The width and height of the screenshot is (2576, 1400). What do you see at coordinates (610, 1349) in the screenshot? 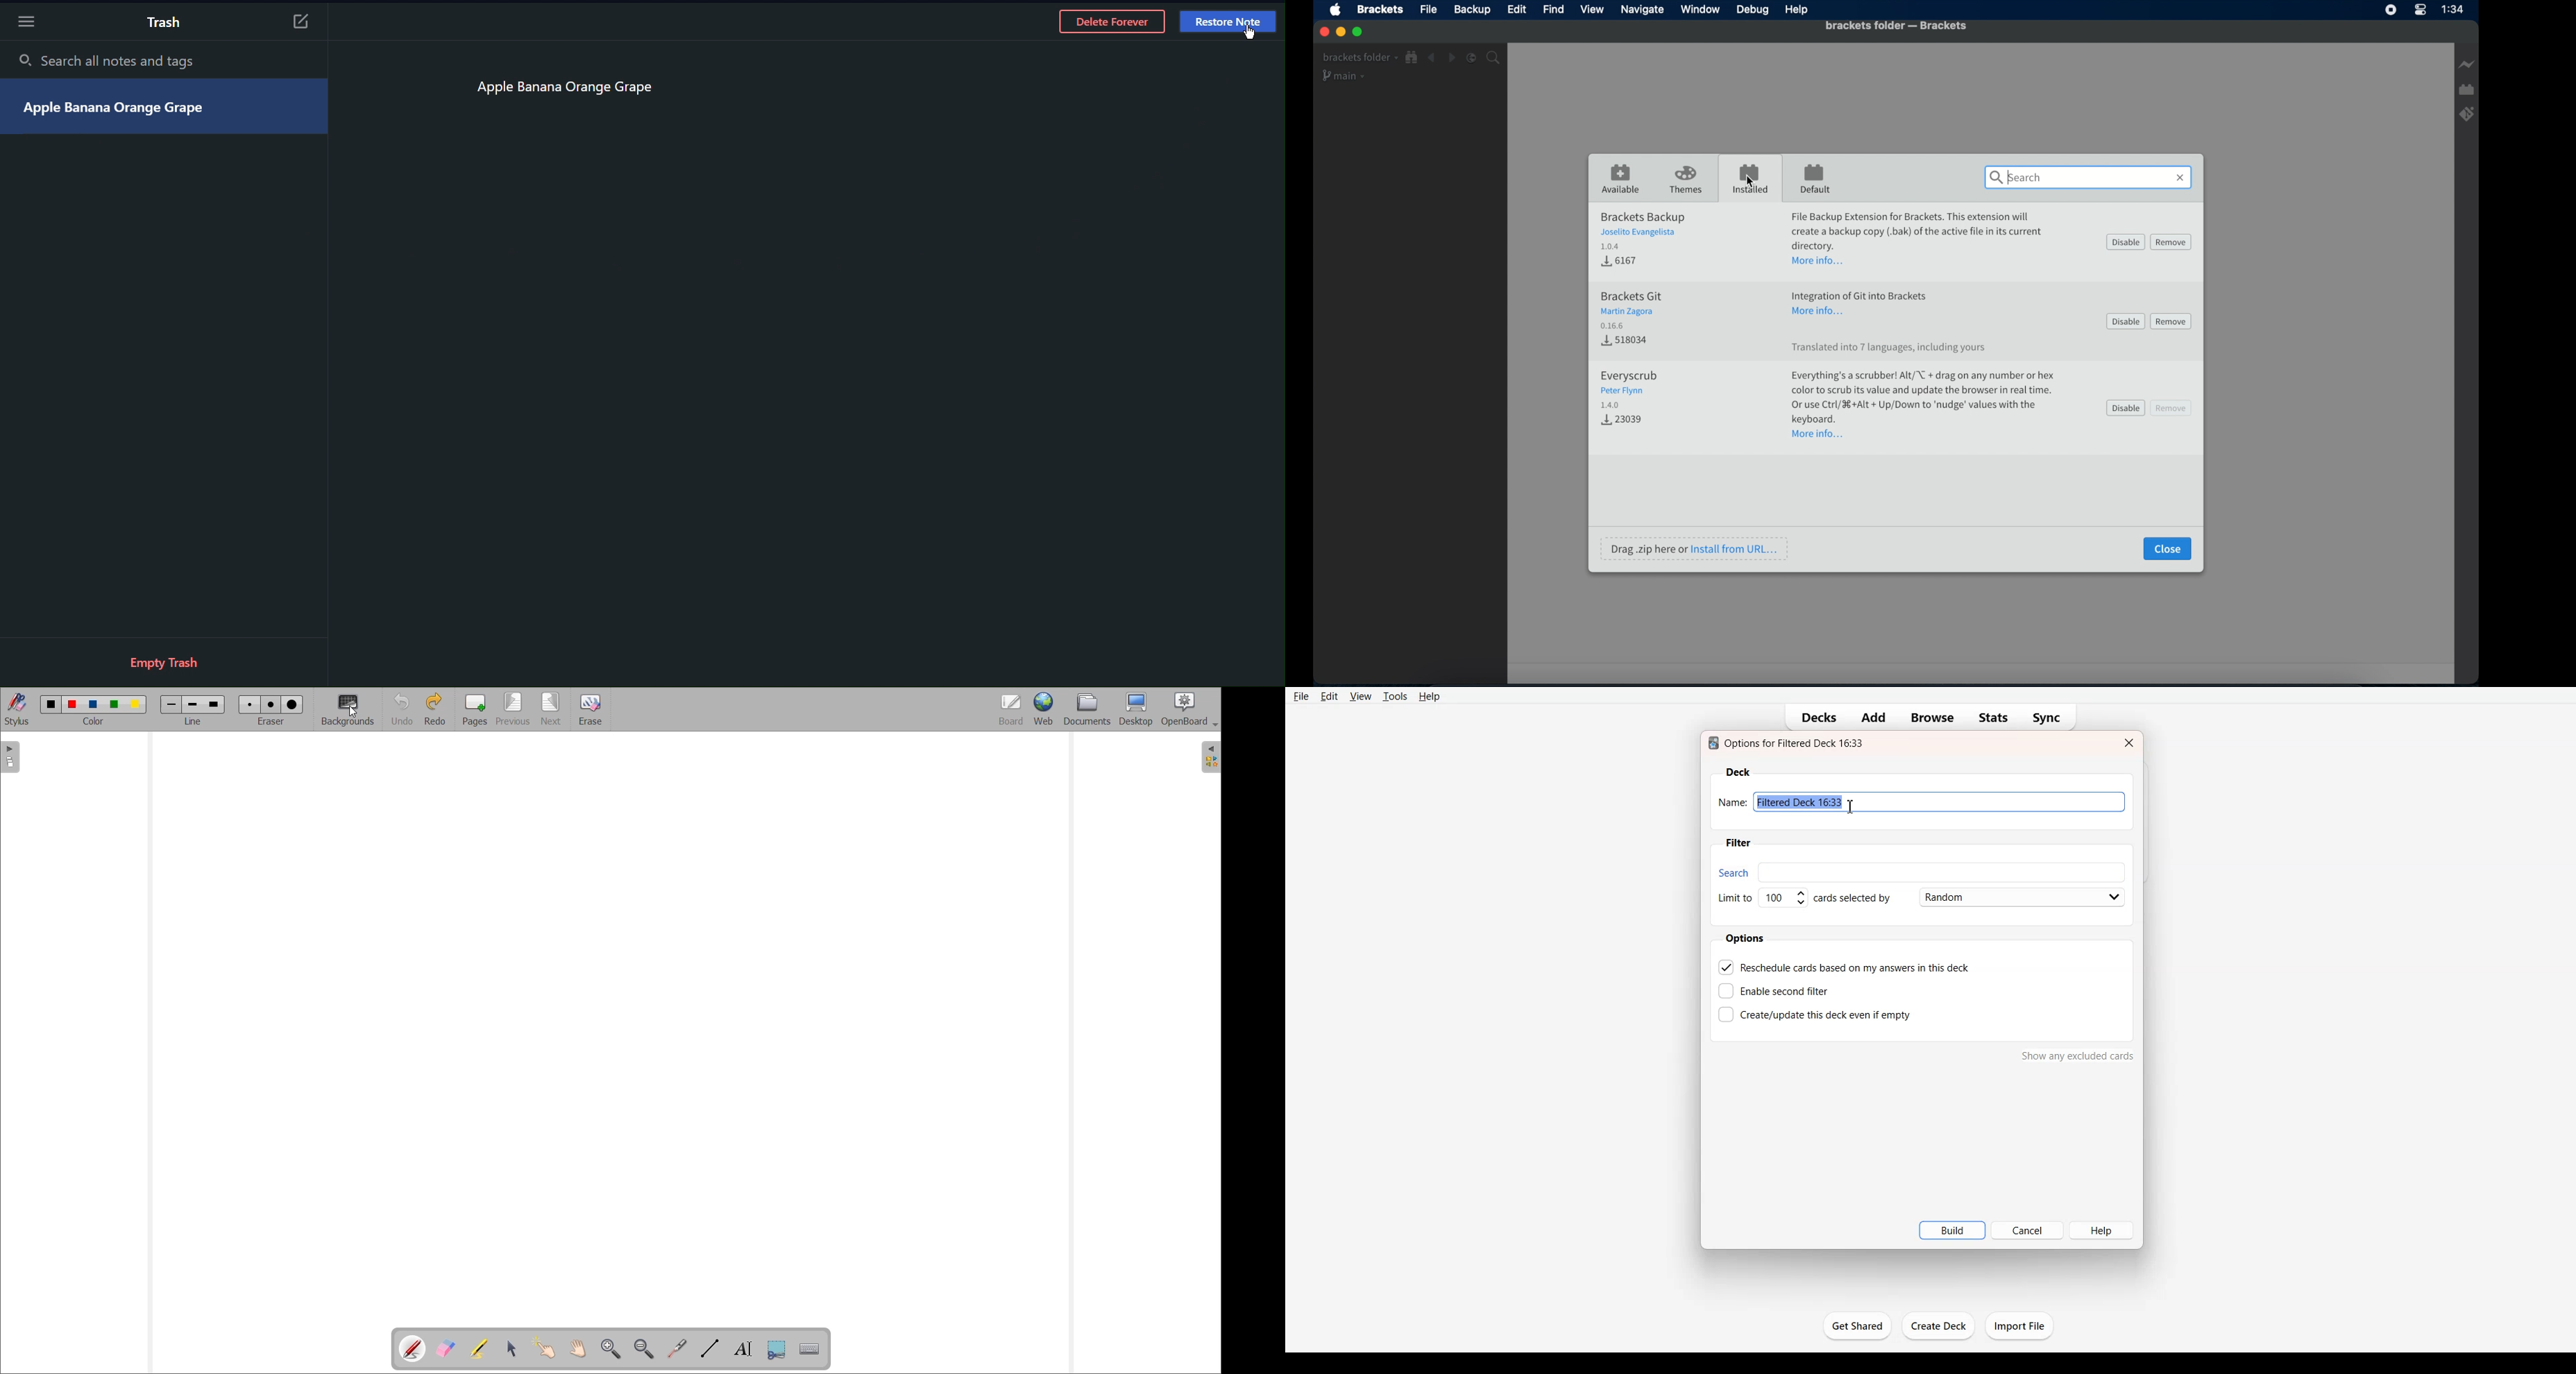
I see `Zoom in` at bounding box center [610, 1349].